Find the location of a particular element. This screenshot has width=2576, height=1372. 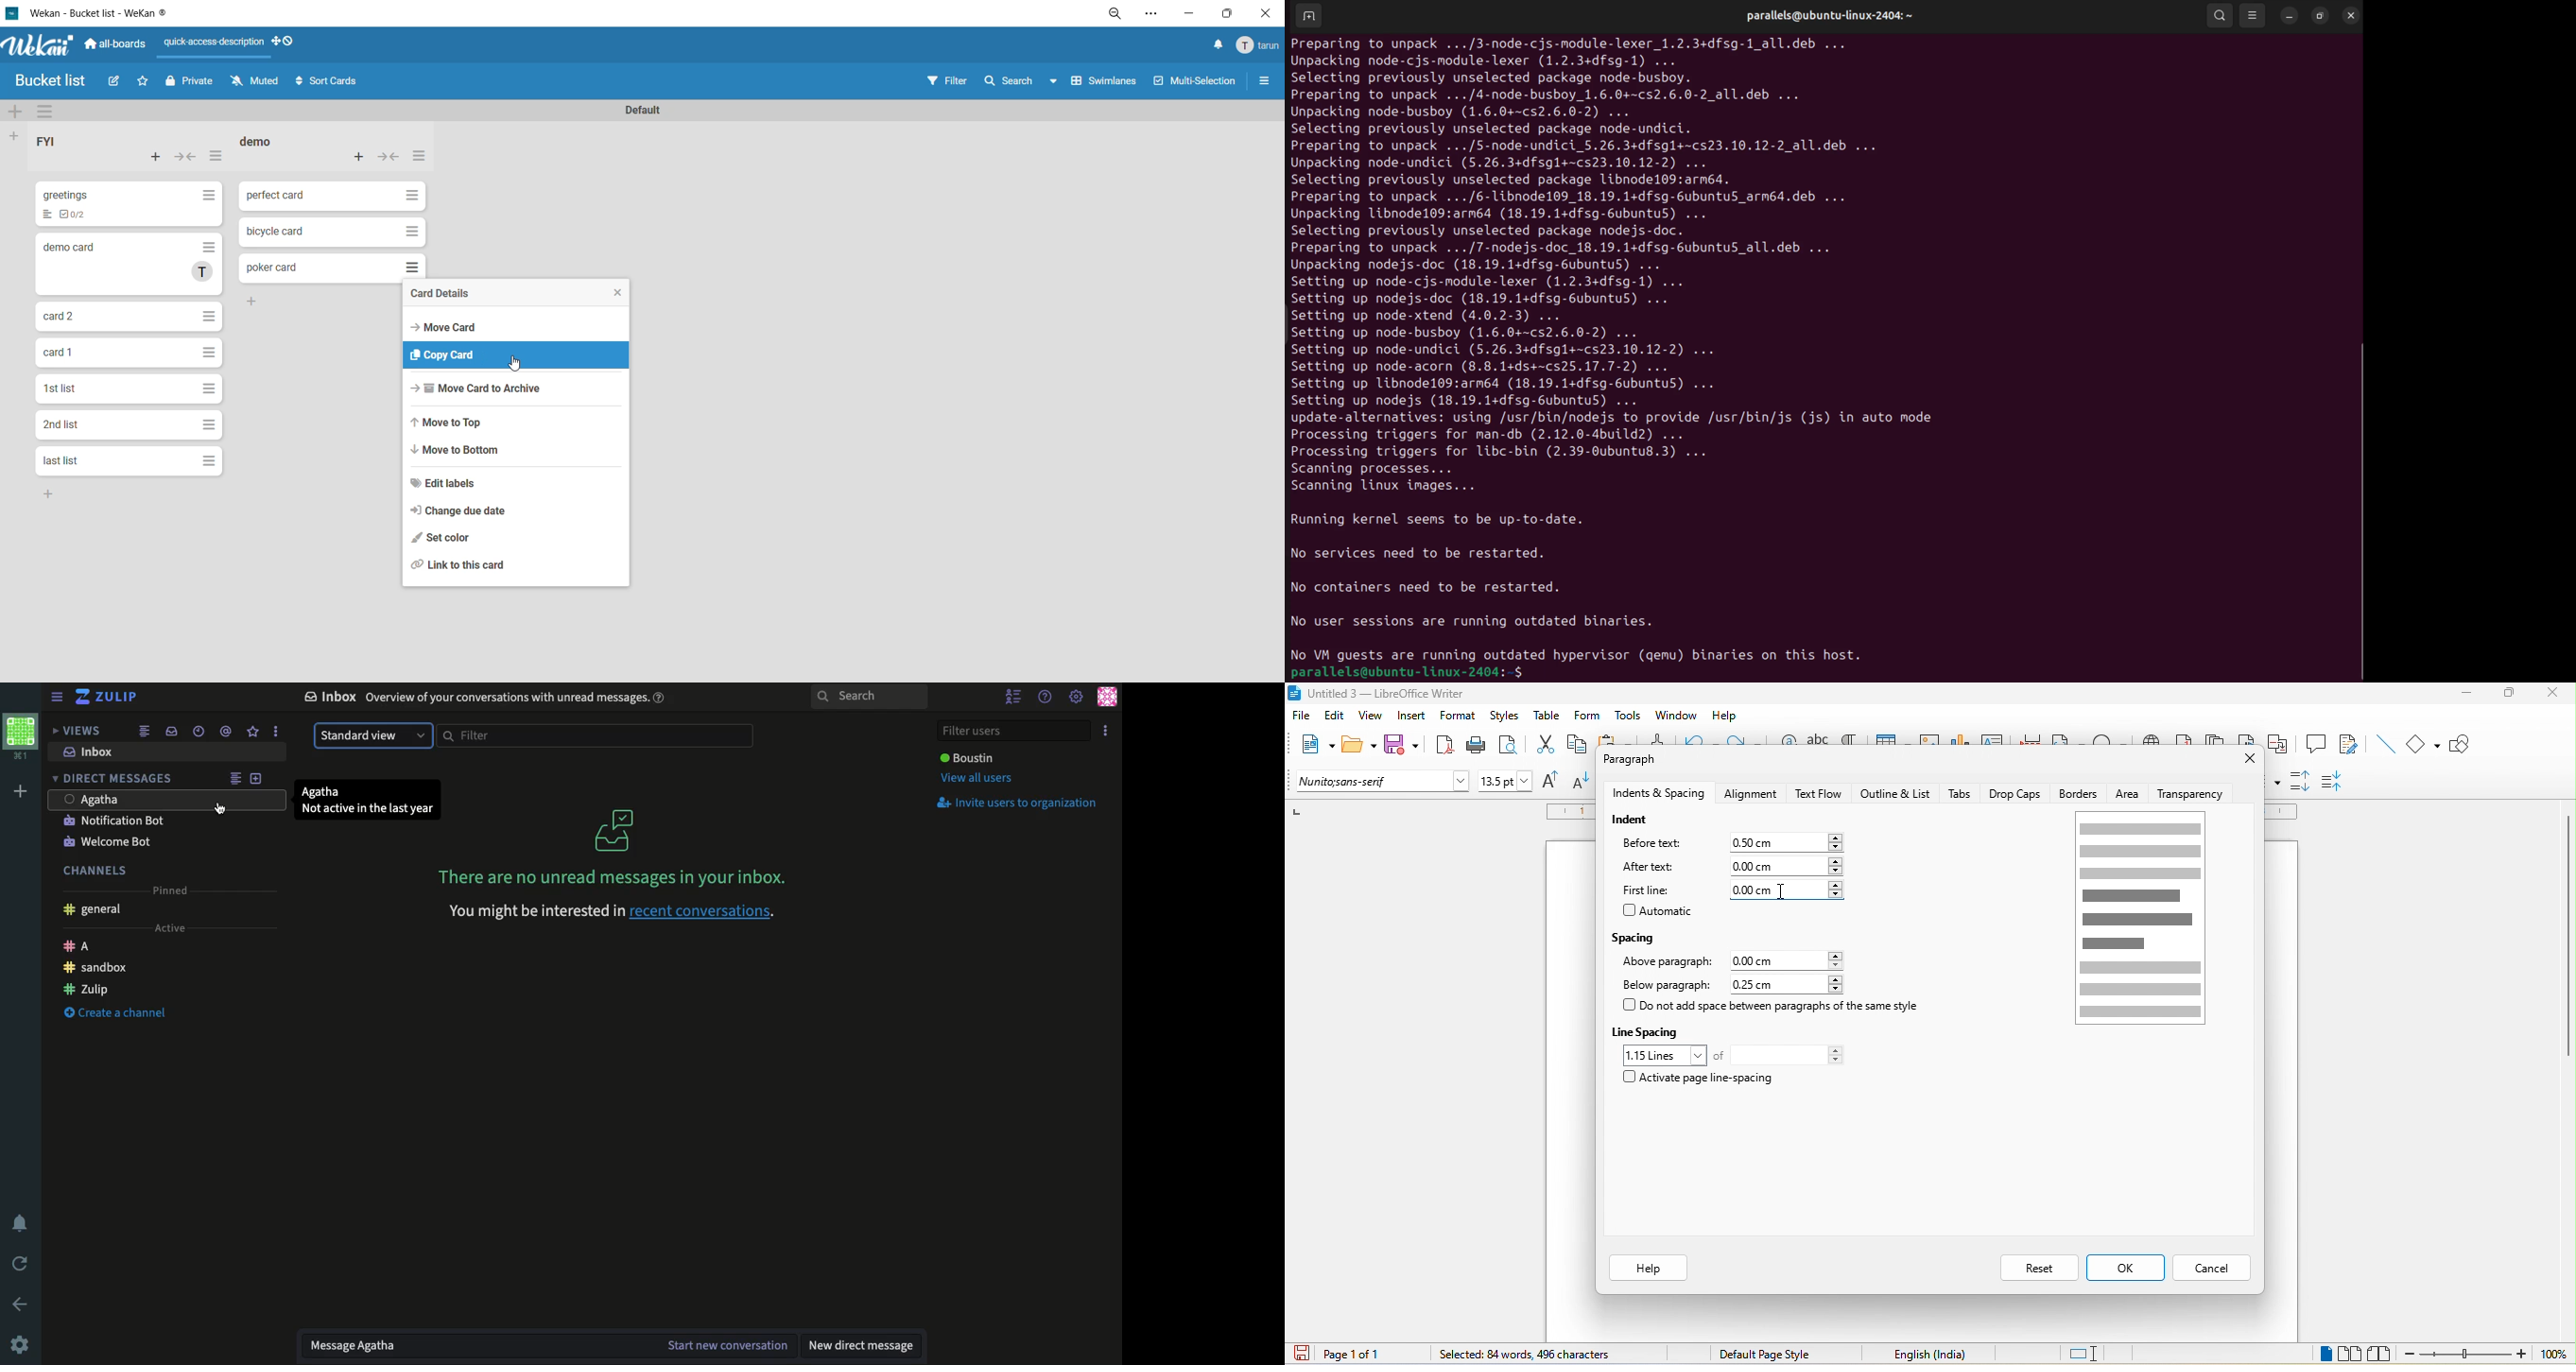

Cursor is located at coordinates (223, 811).